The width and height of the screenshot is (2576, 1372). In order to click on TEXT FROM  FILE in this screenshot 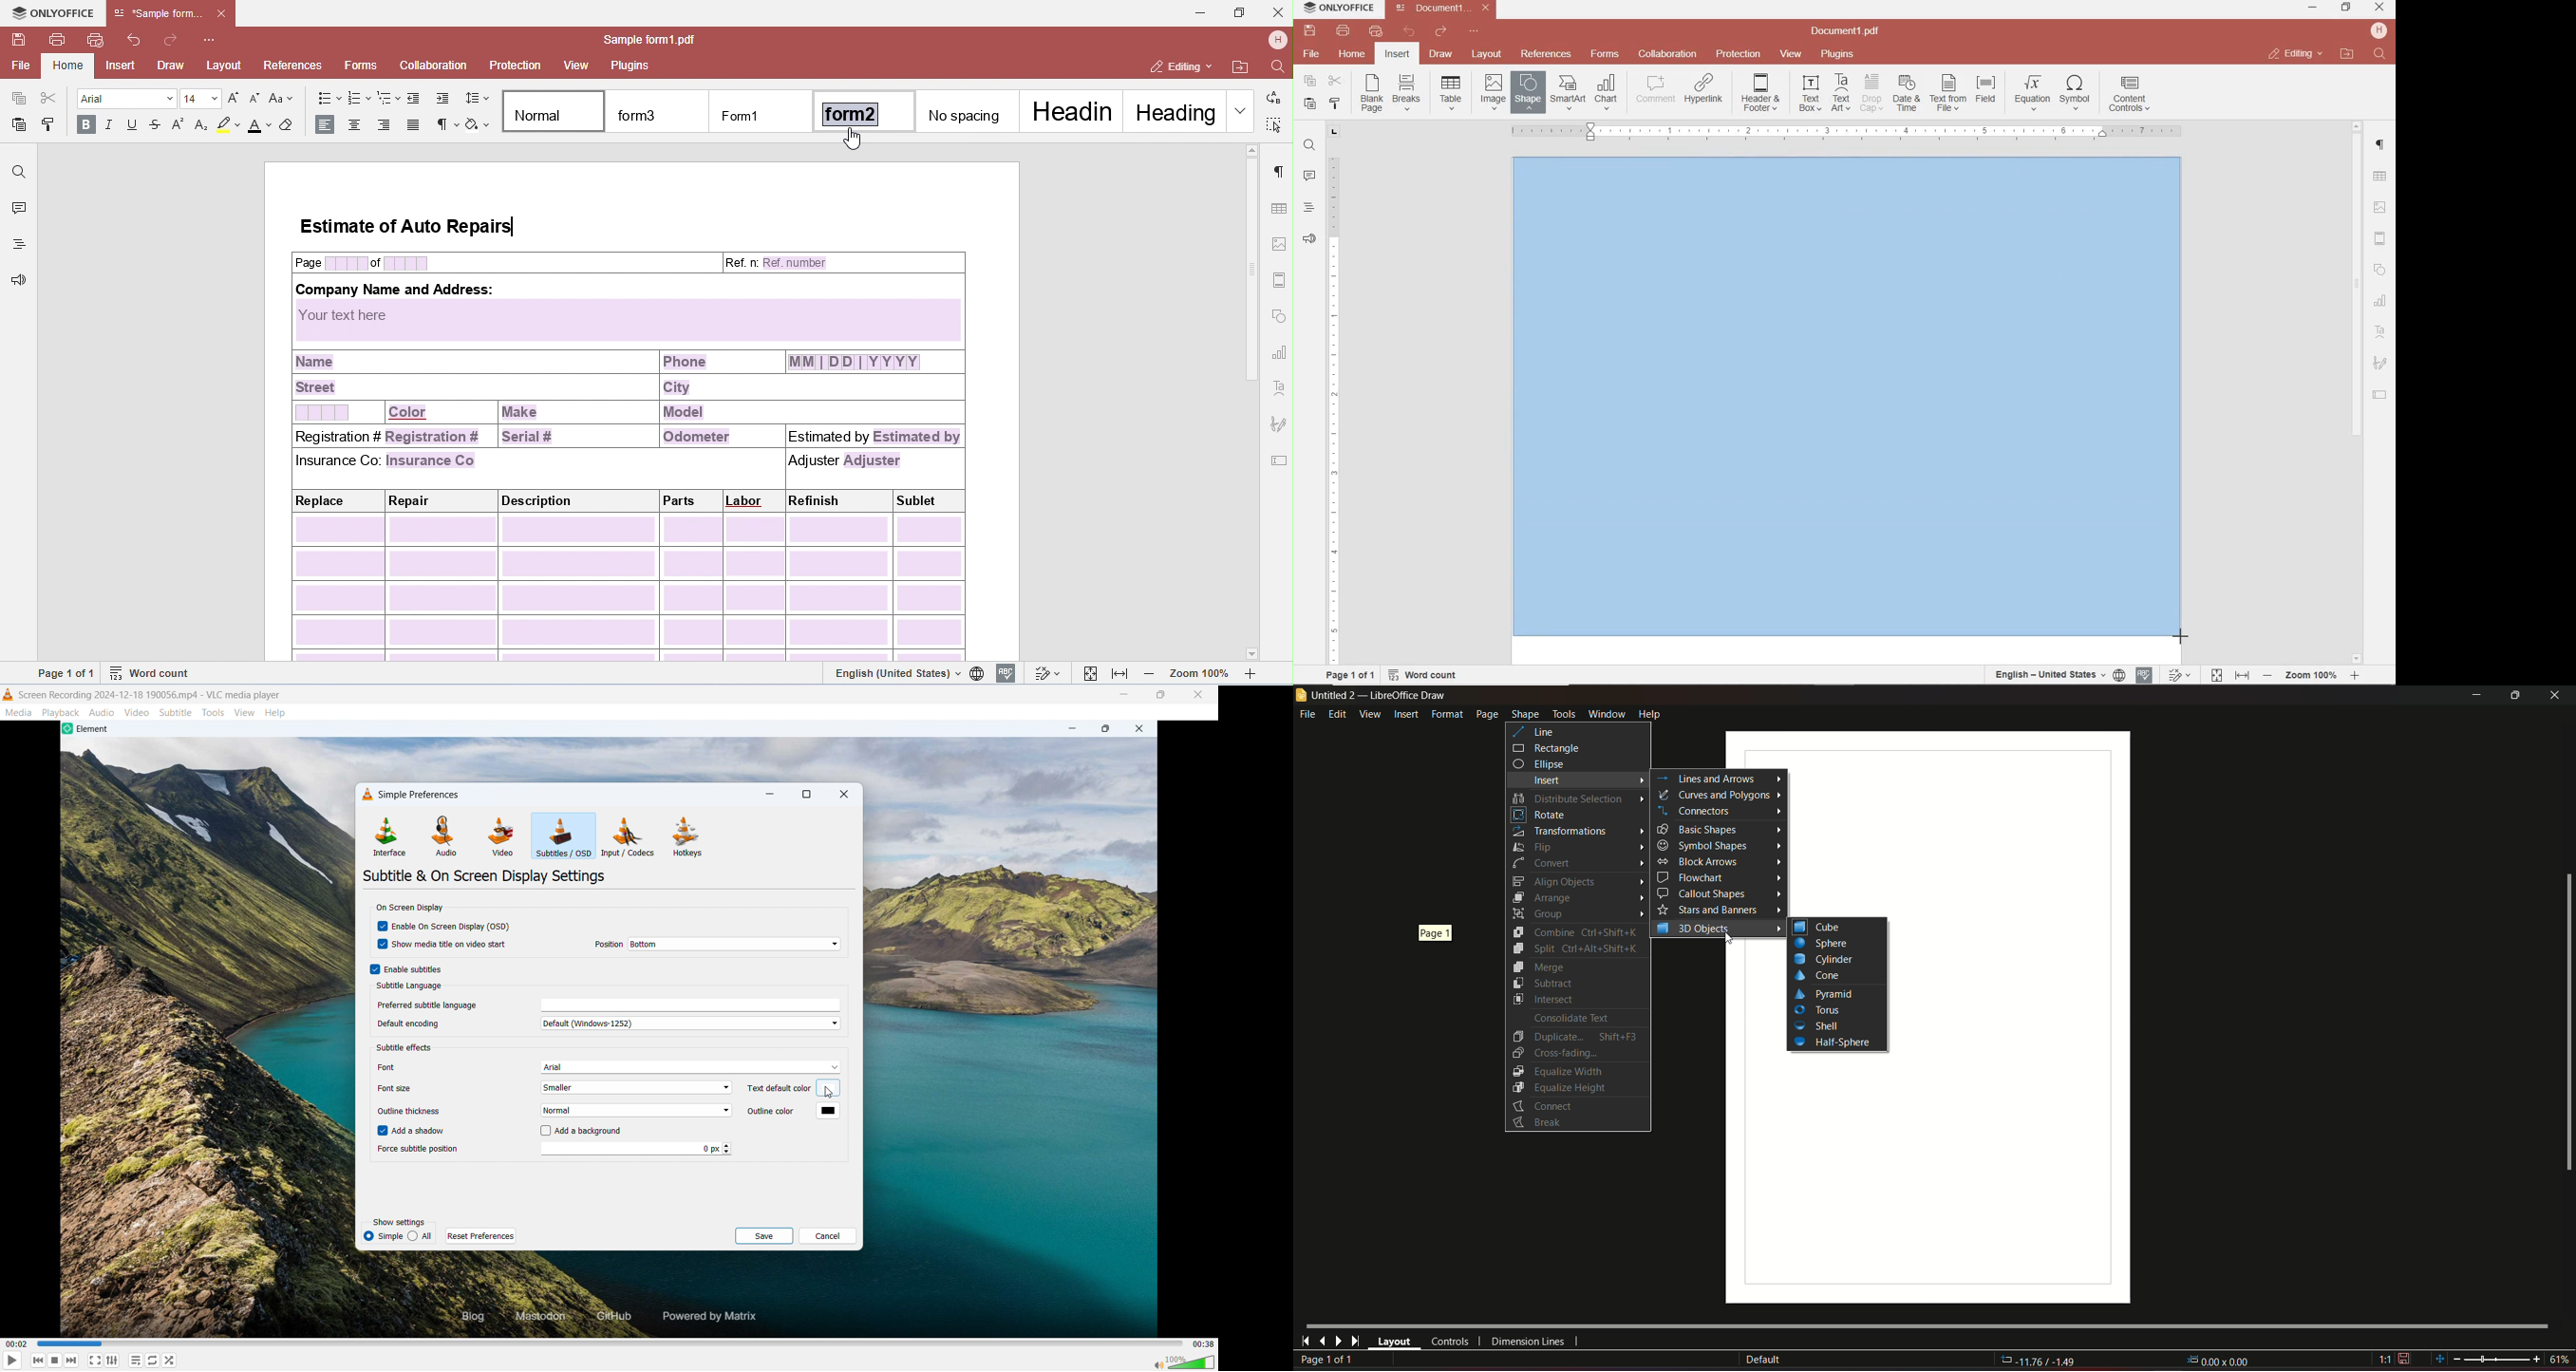, I will do `click(1949, 93)`.